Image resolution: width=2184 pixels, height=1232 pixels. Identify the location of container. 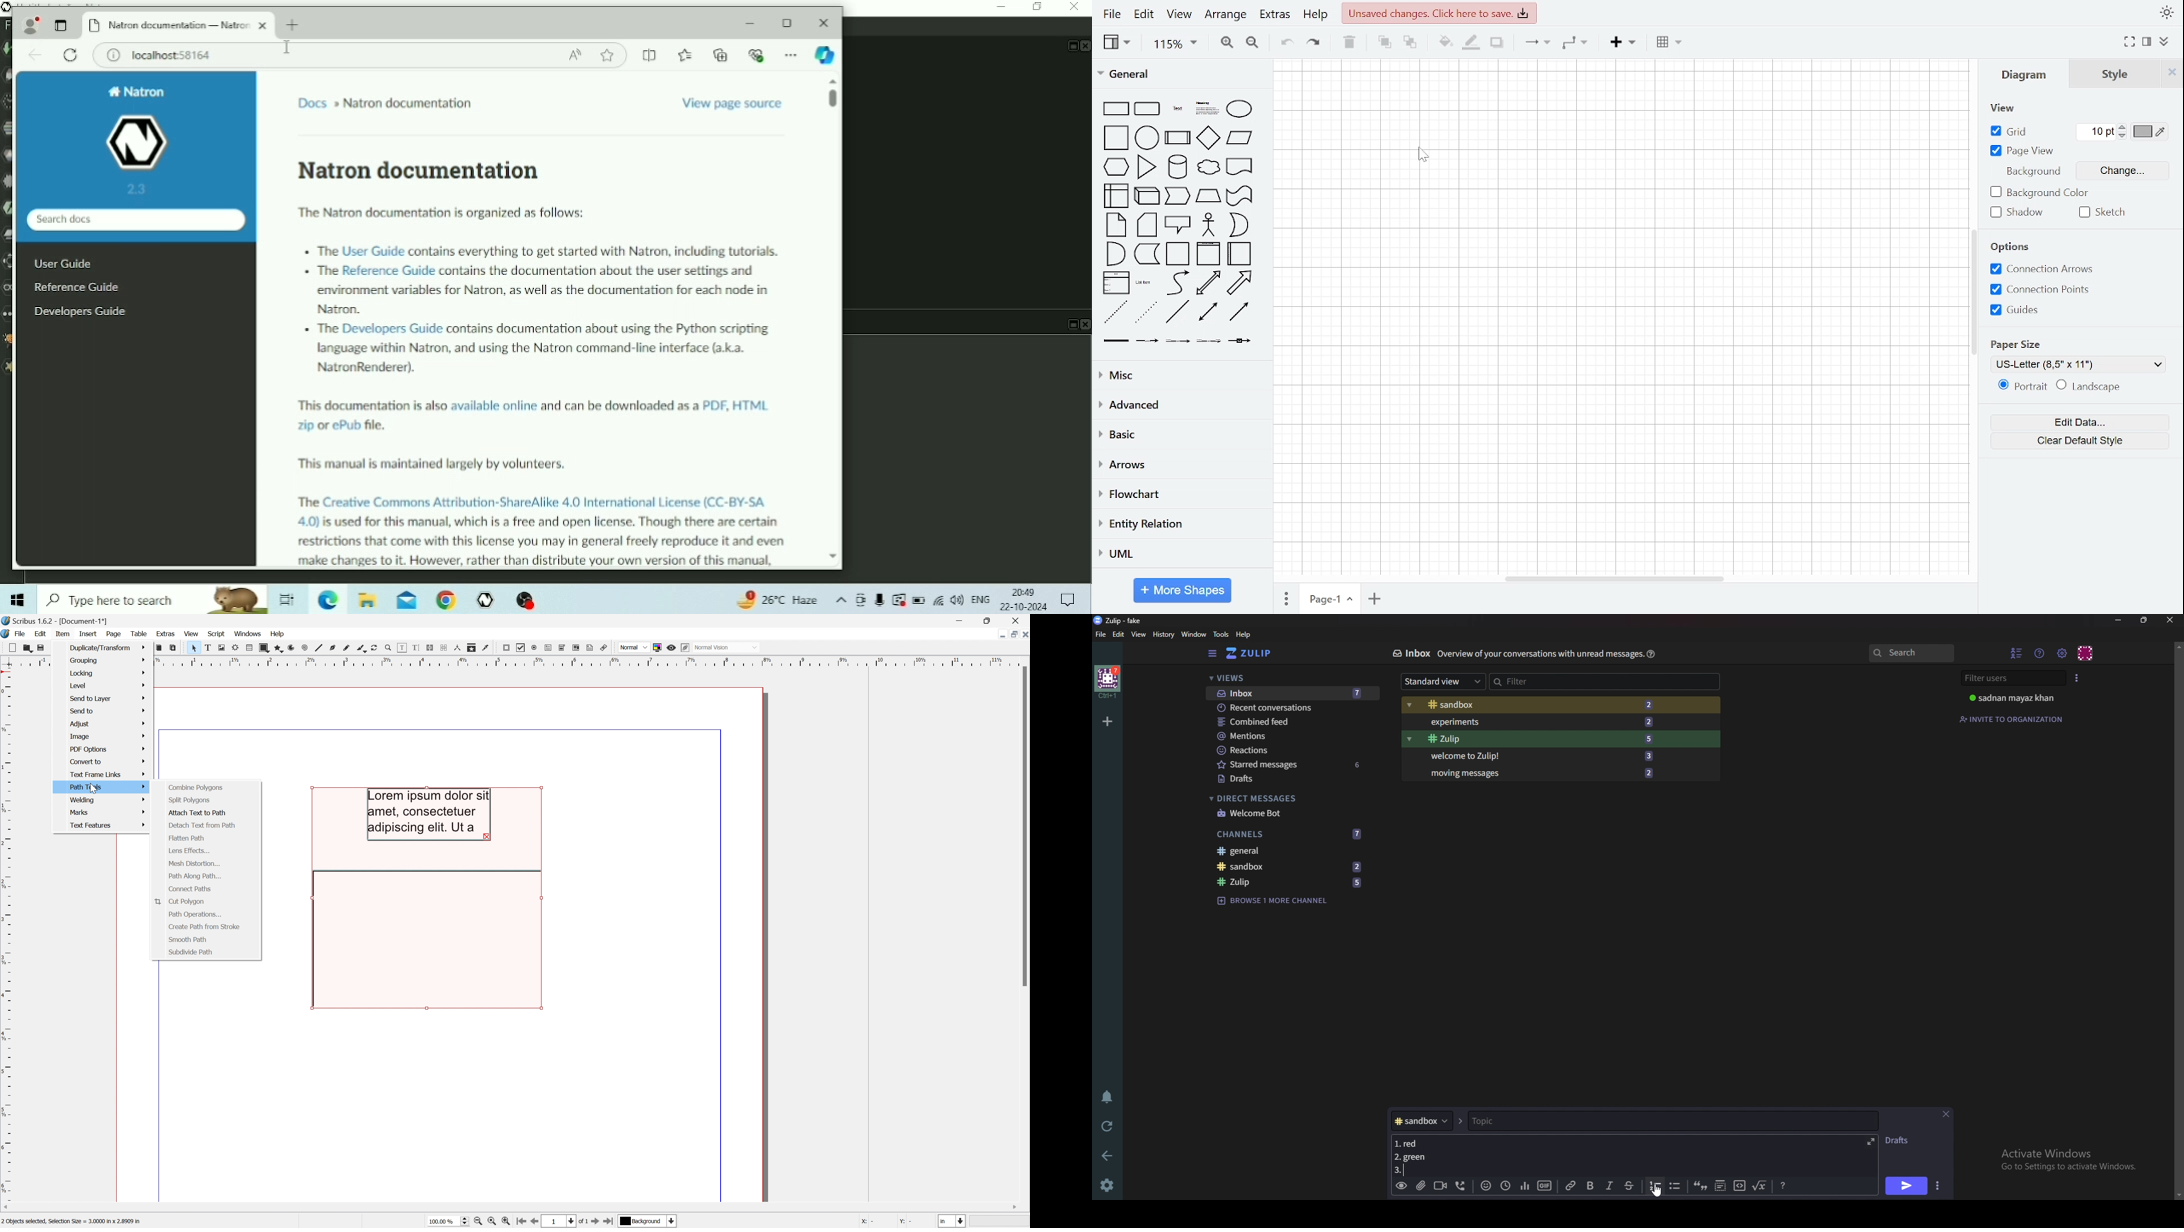
(1179, 254).